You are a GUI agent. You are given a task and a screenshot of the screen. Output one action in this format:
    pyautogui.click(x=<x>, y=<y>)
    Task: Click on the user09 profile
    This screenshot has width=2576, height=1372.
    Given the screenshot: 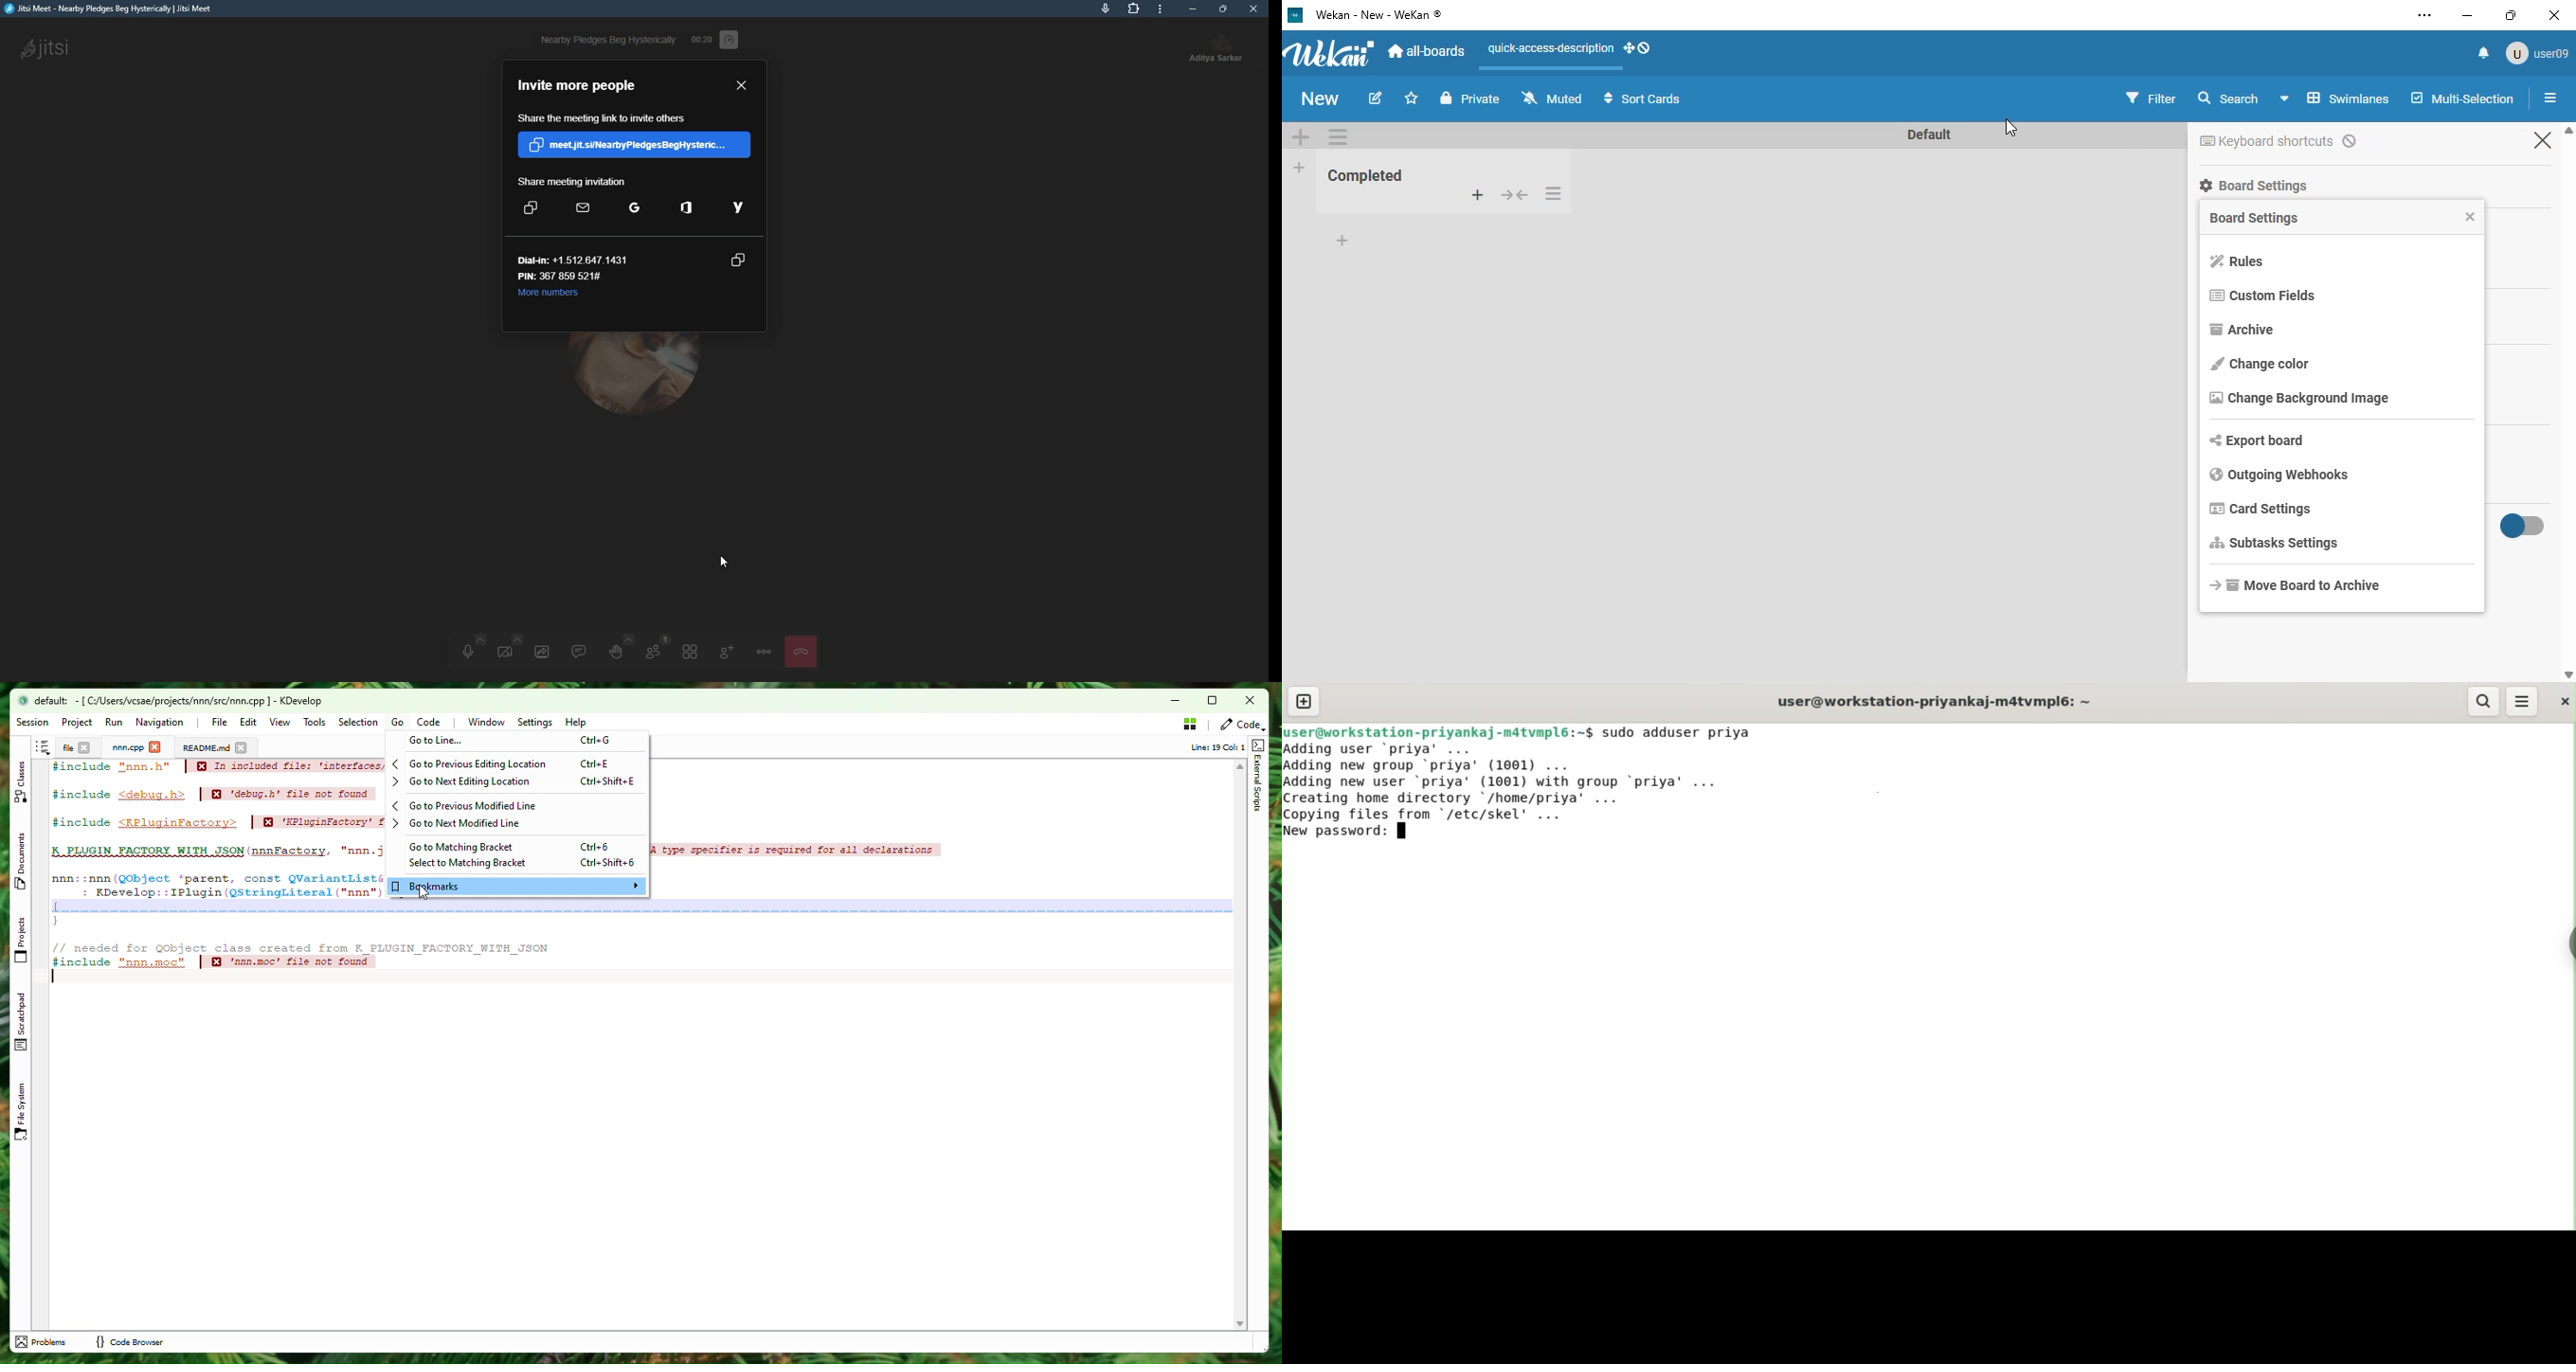 What is the action you would take?
    pyautogui.click(x=2536, y=53)
    